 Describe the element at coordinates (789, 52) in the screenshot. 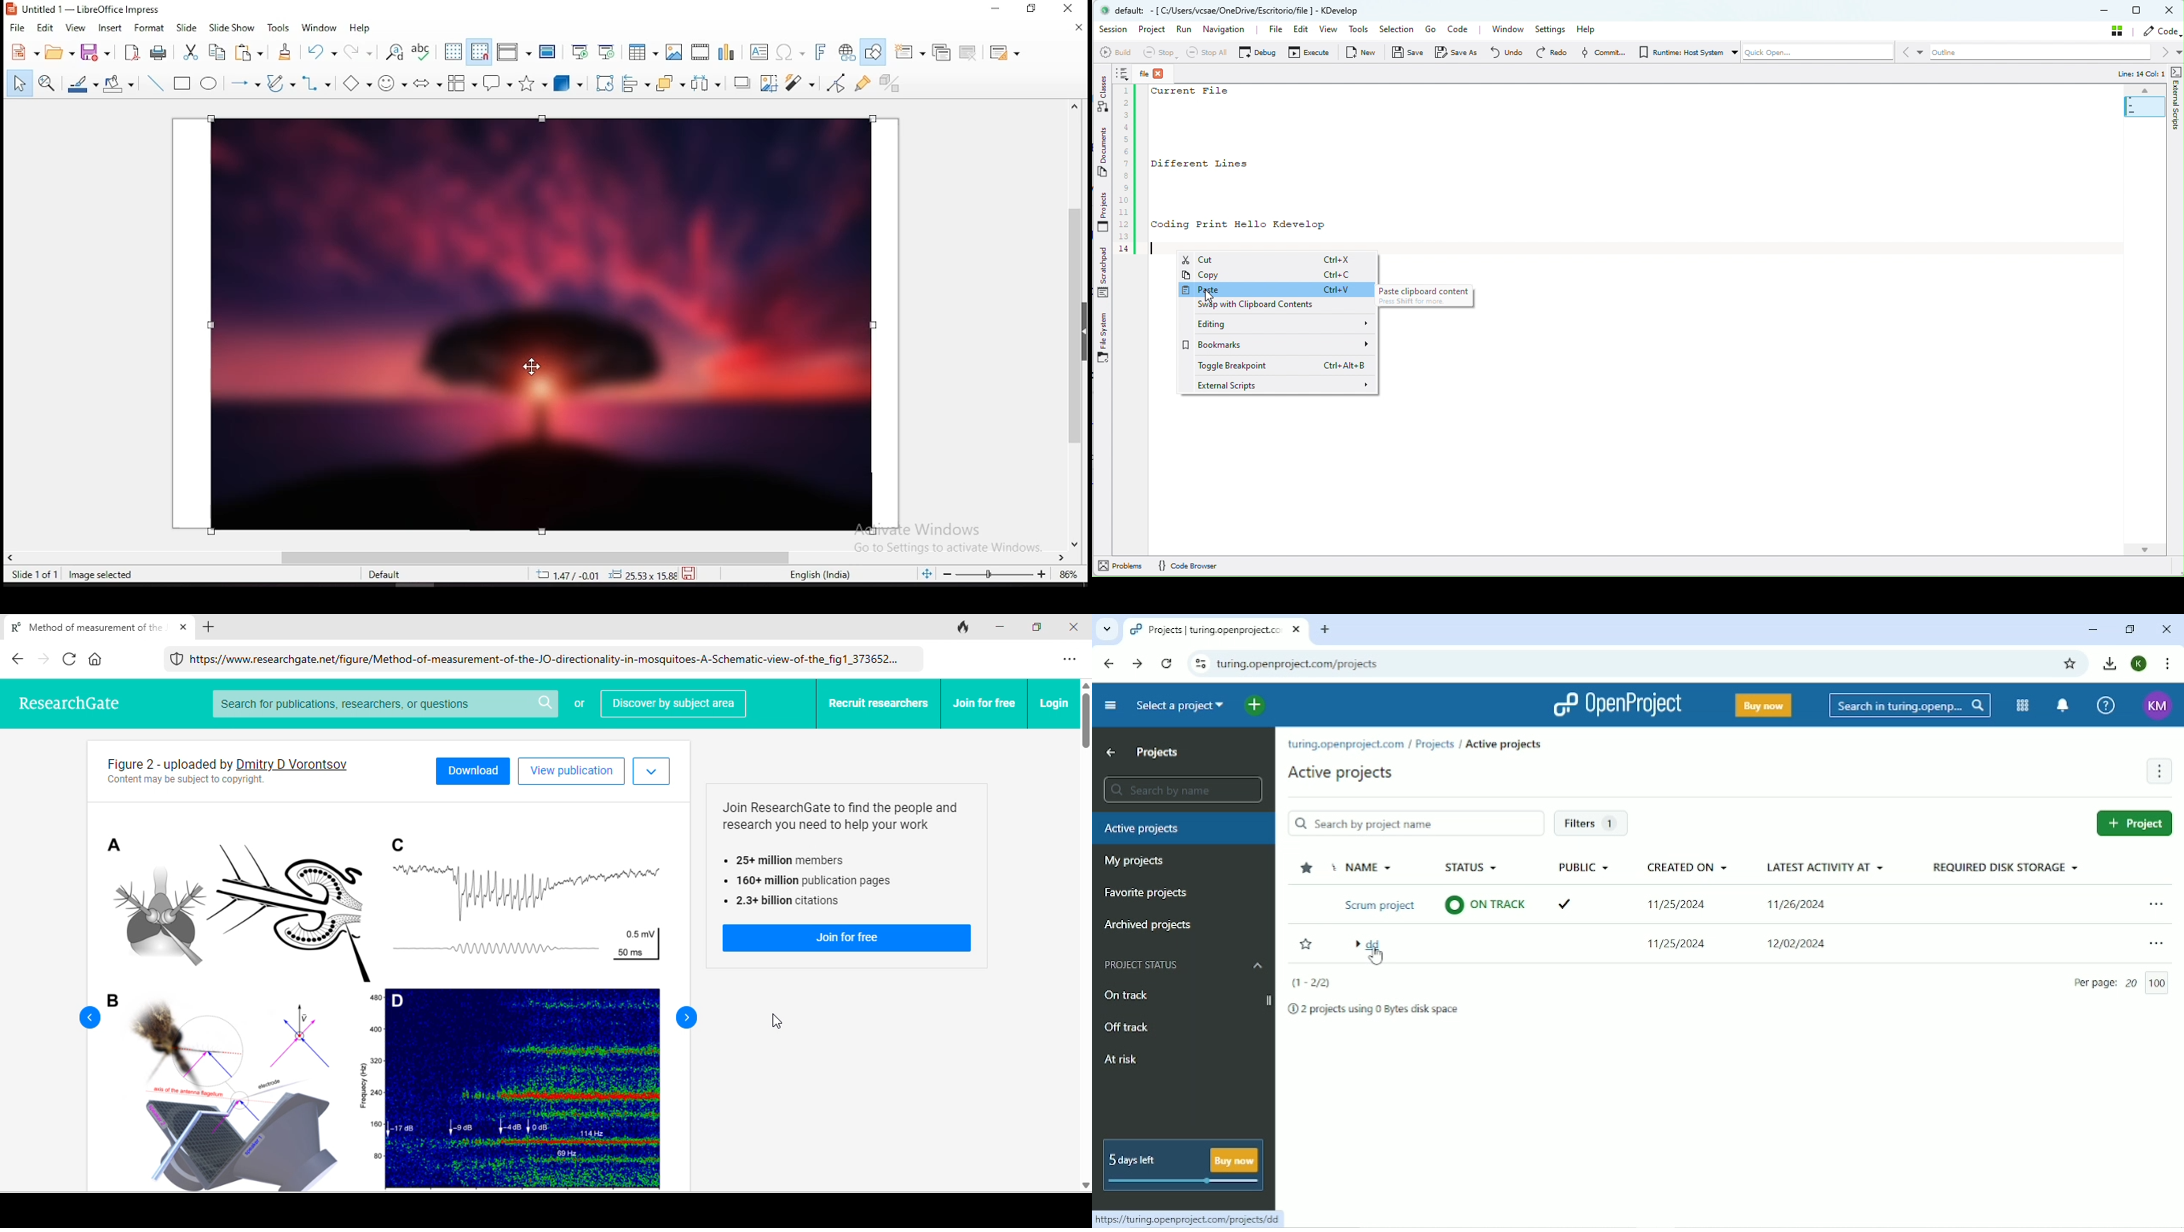

I see `insert special characters` at that location.